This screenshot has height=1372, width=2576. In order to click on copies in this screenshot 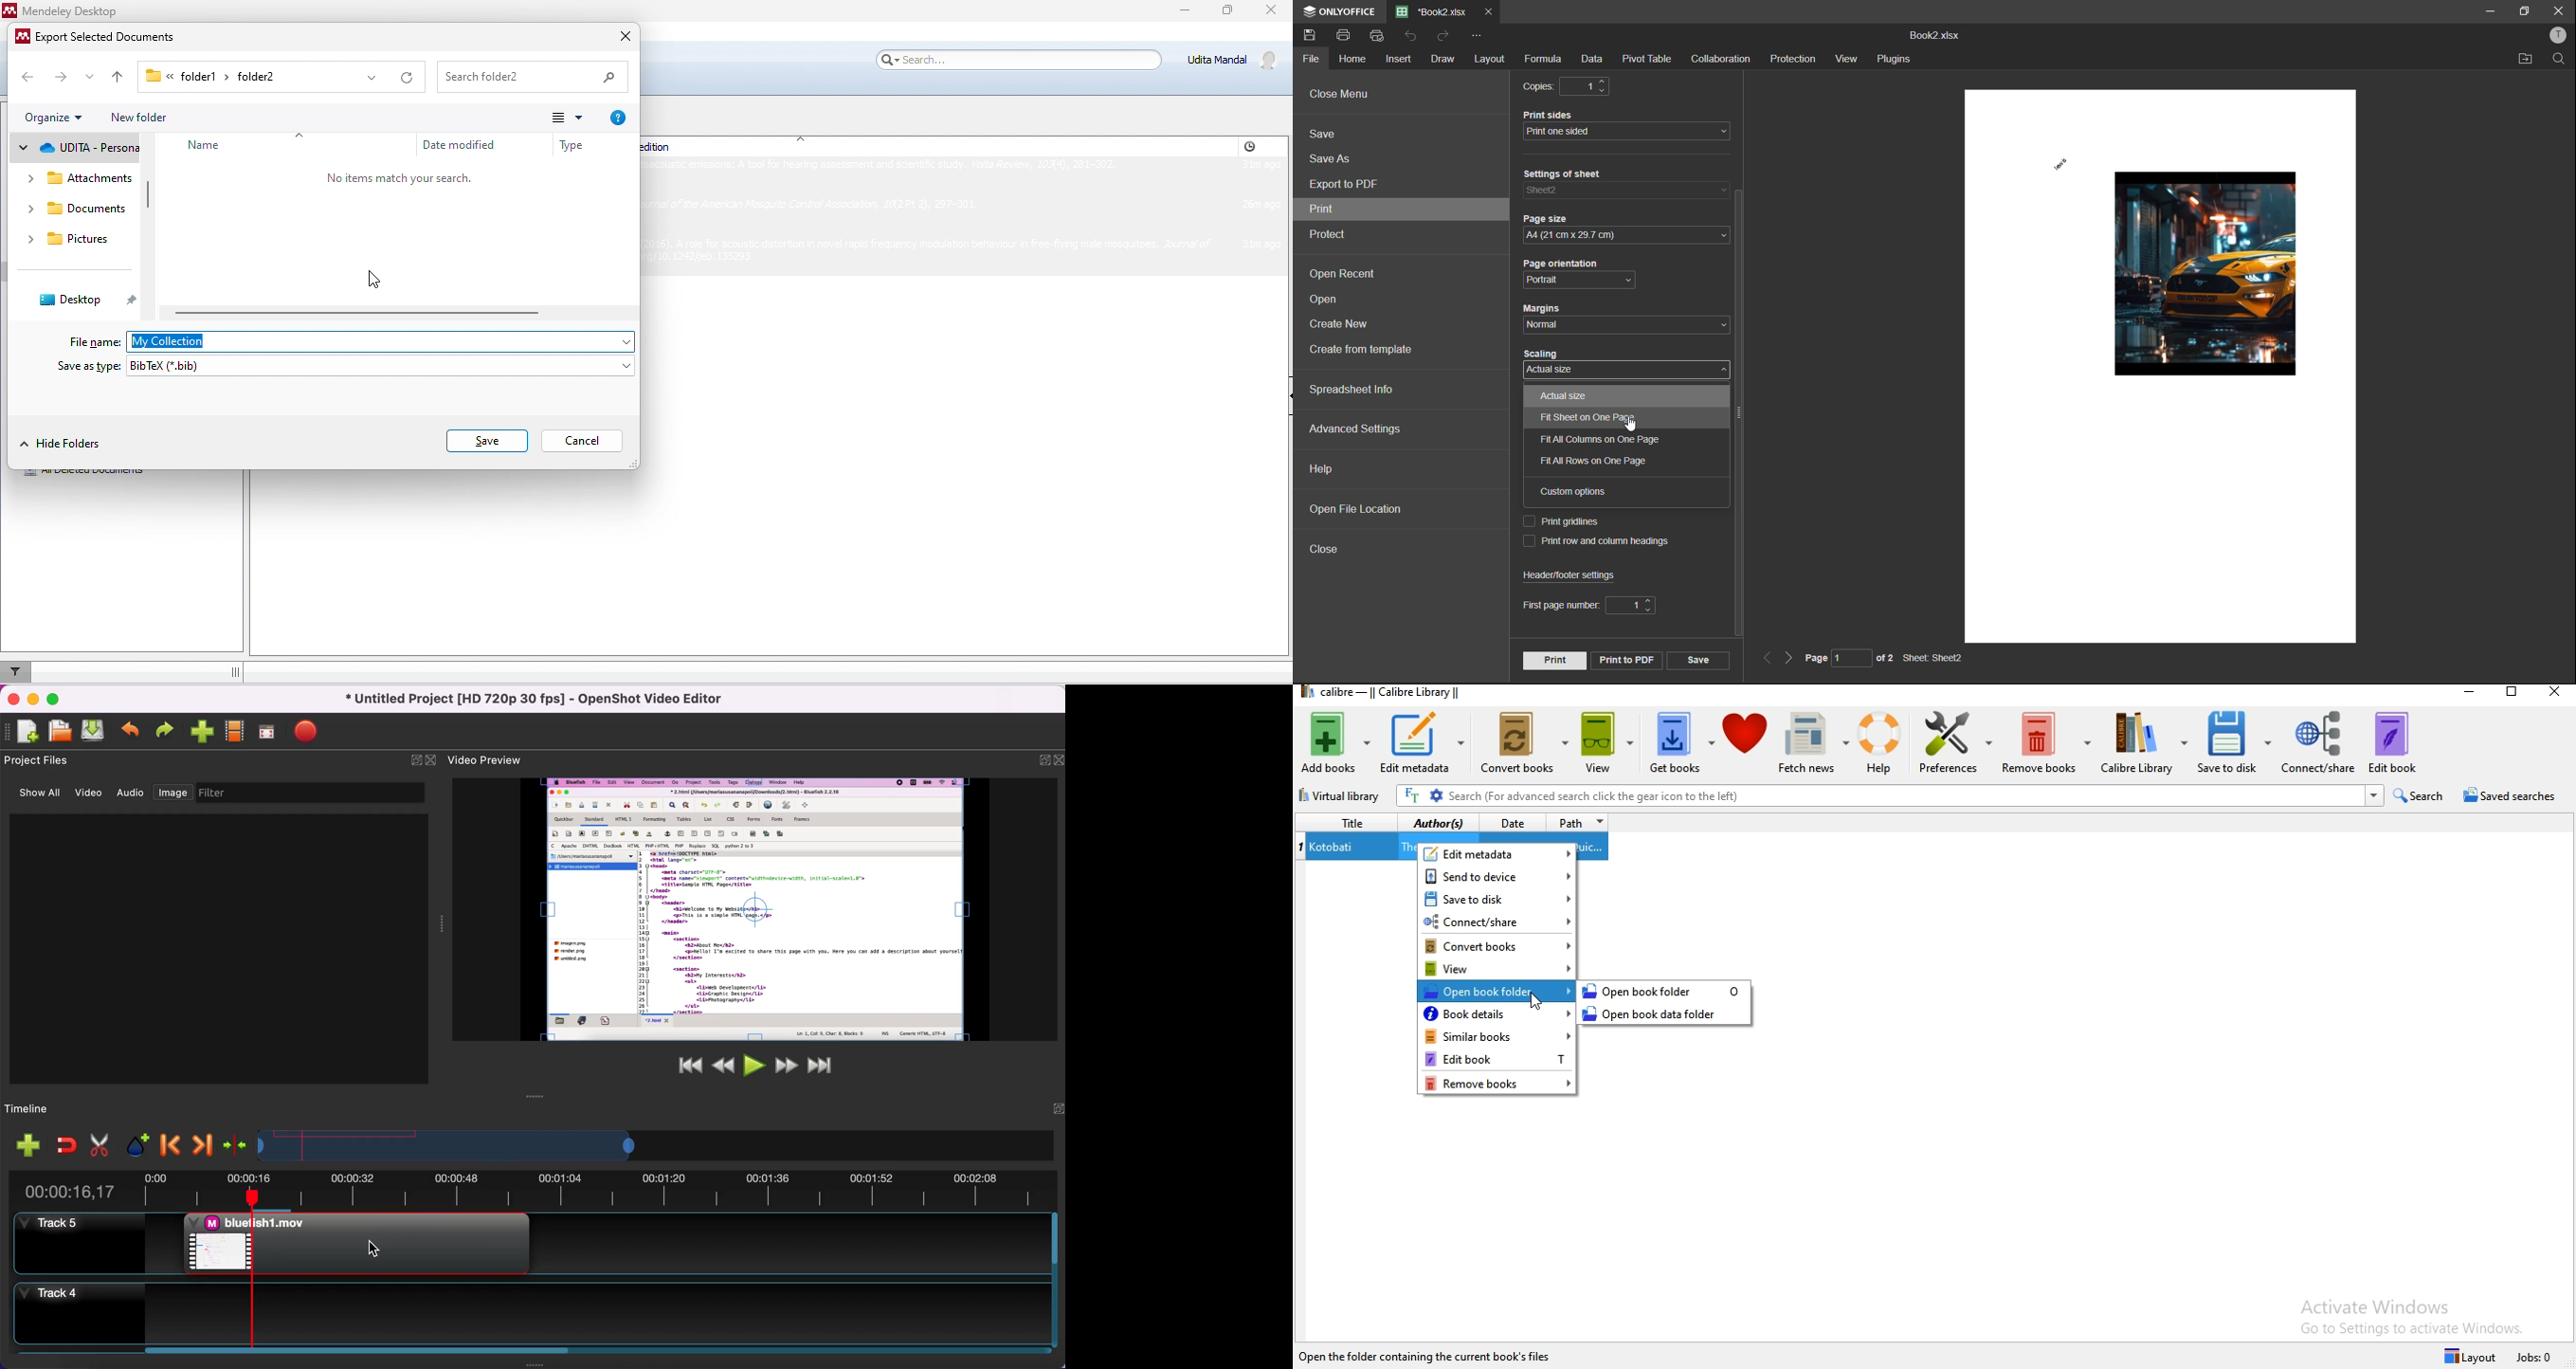, I will do `click(1540, 87)`.